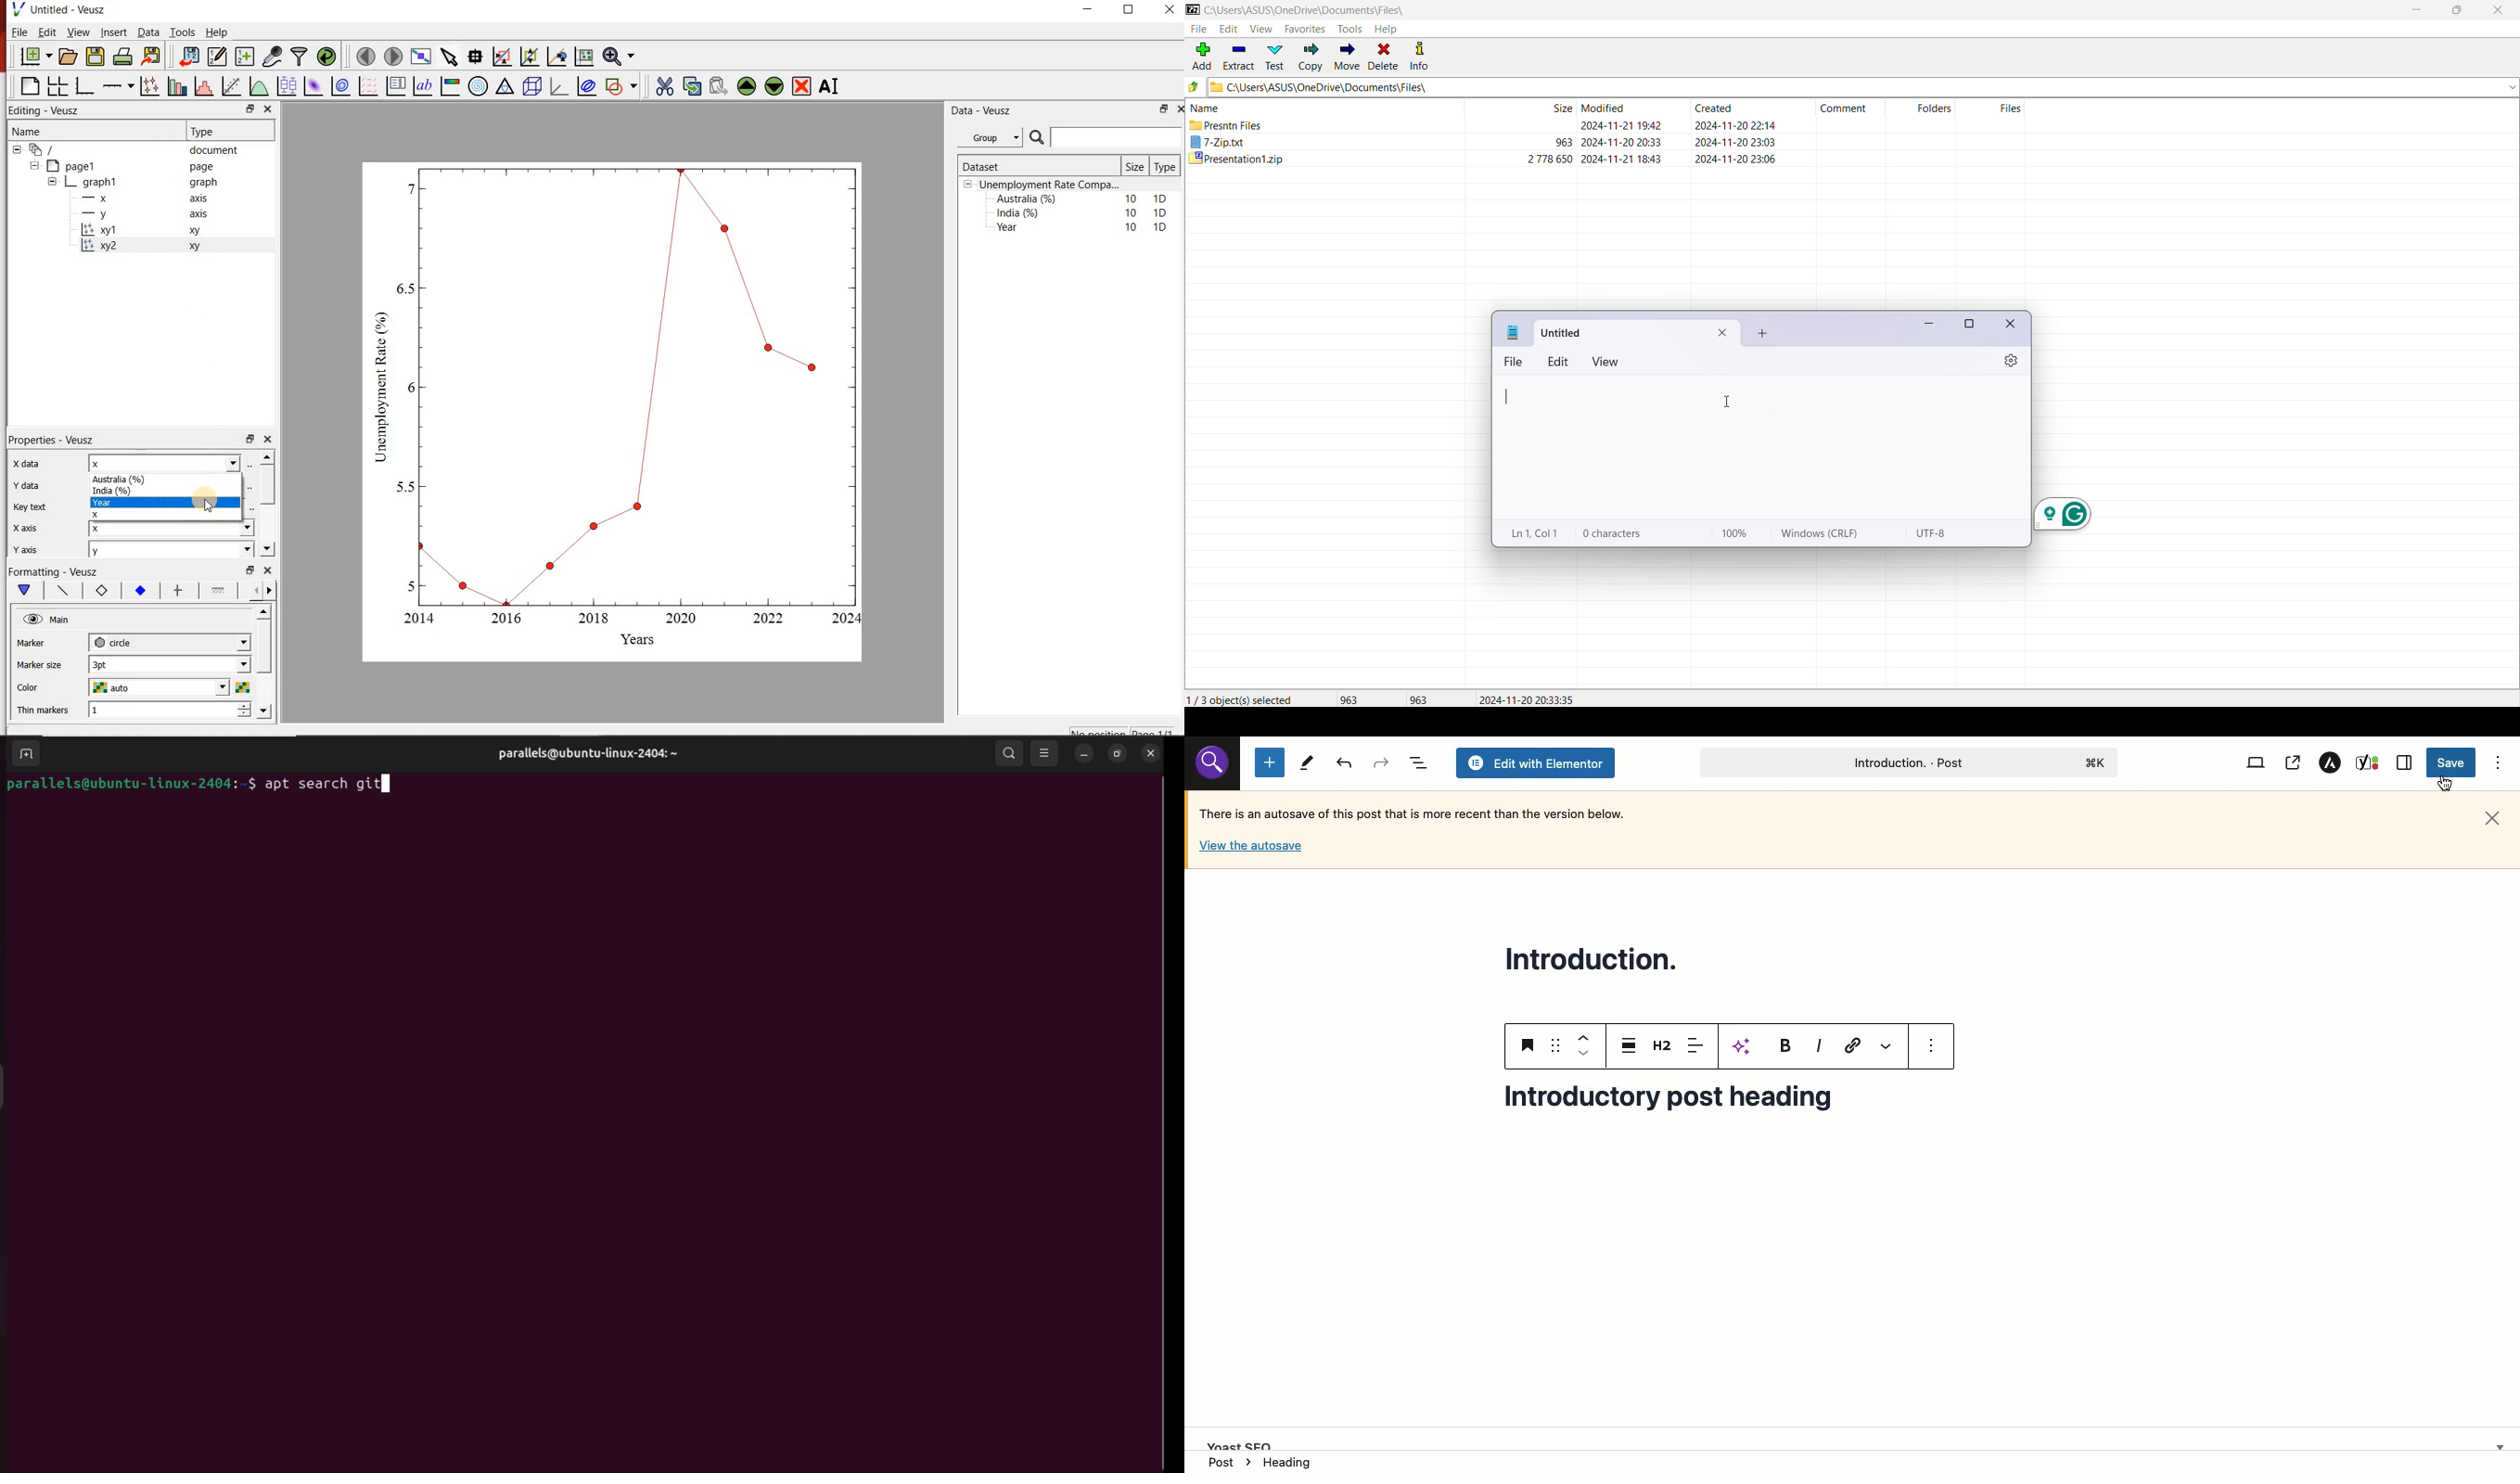 This screenshot has height=1484, width=2520. I want to click on ternary graph, so click(505, 86).